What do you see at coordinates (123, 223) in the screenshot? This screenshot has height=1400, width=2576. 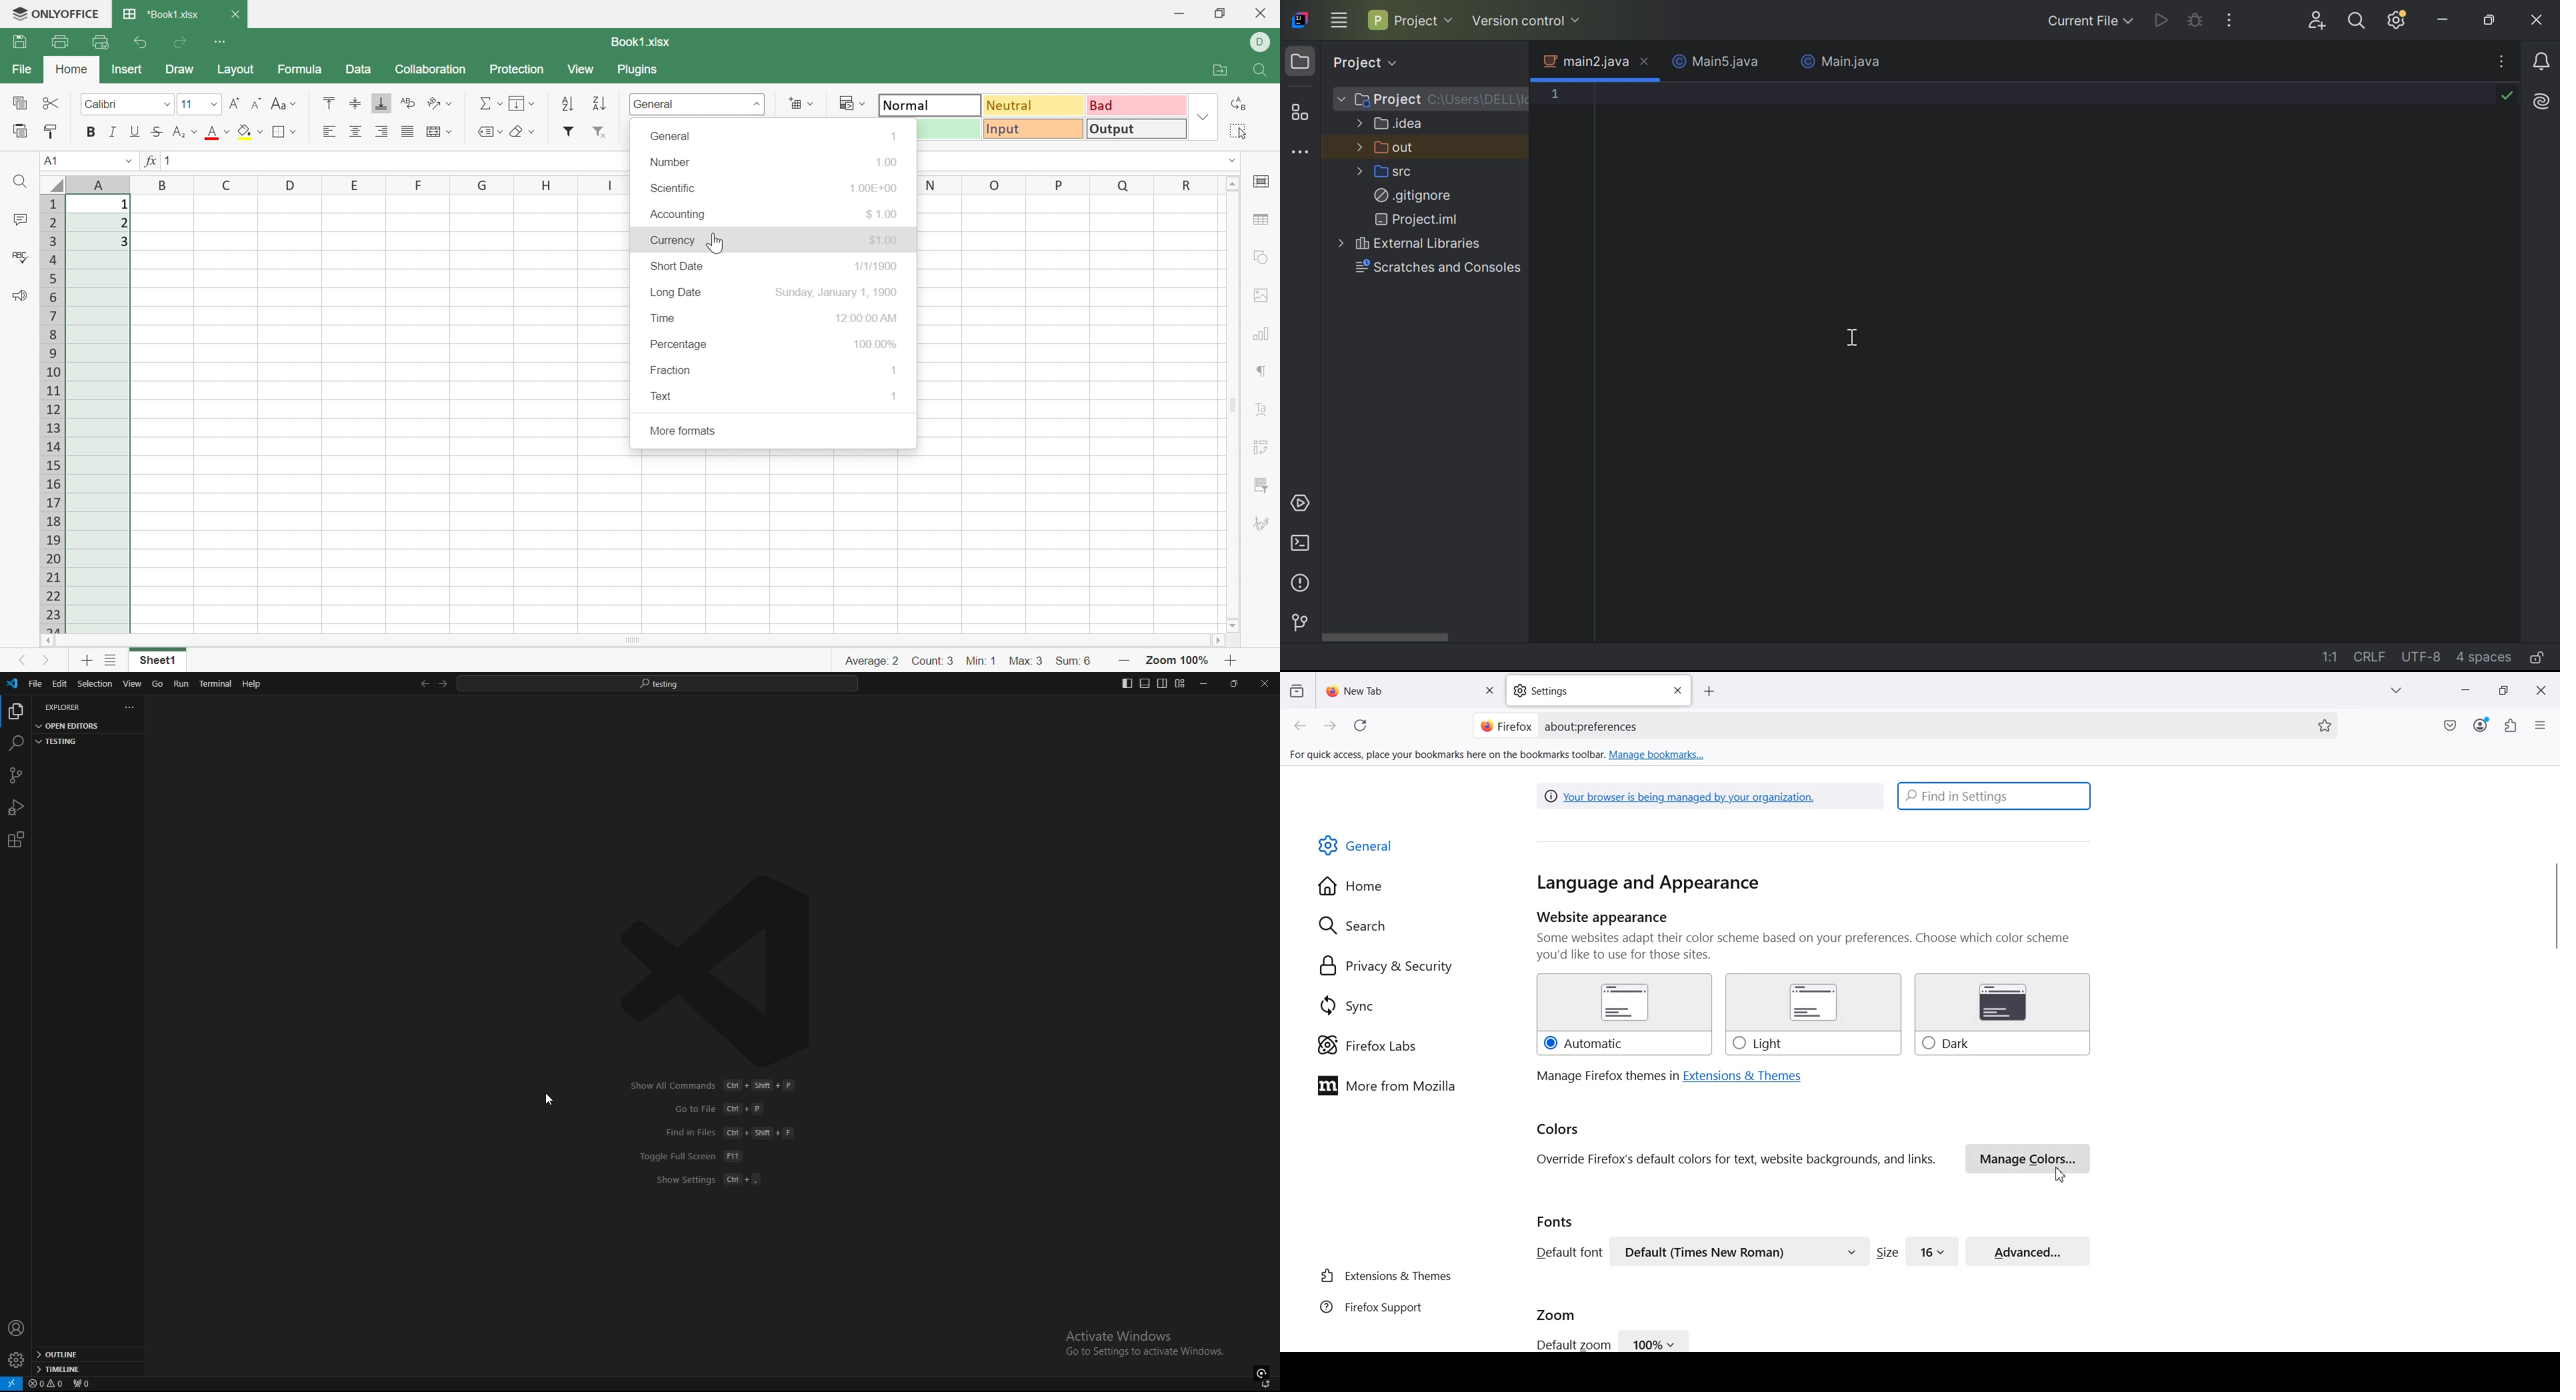 I see `2` at bounding box center [123, 223].